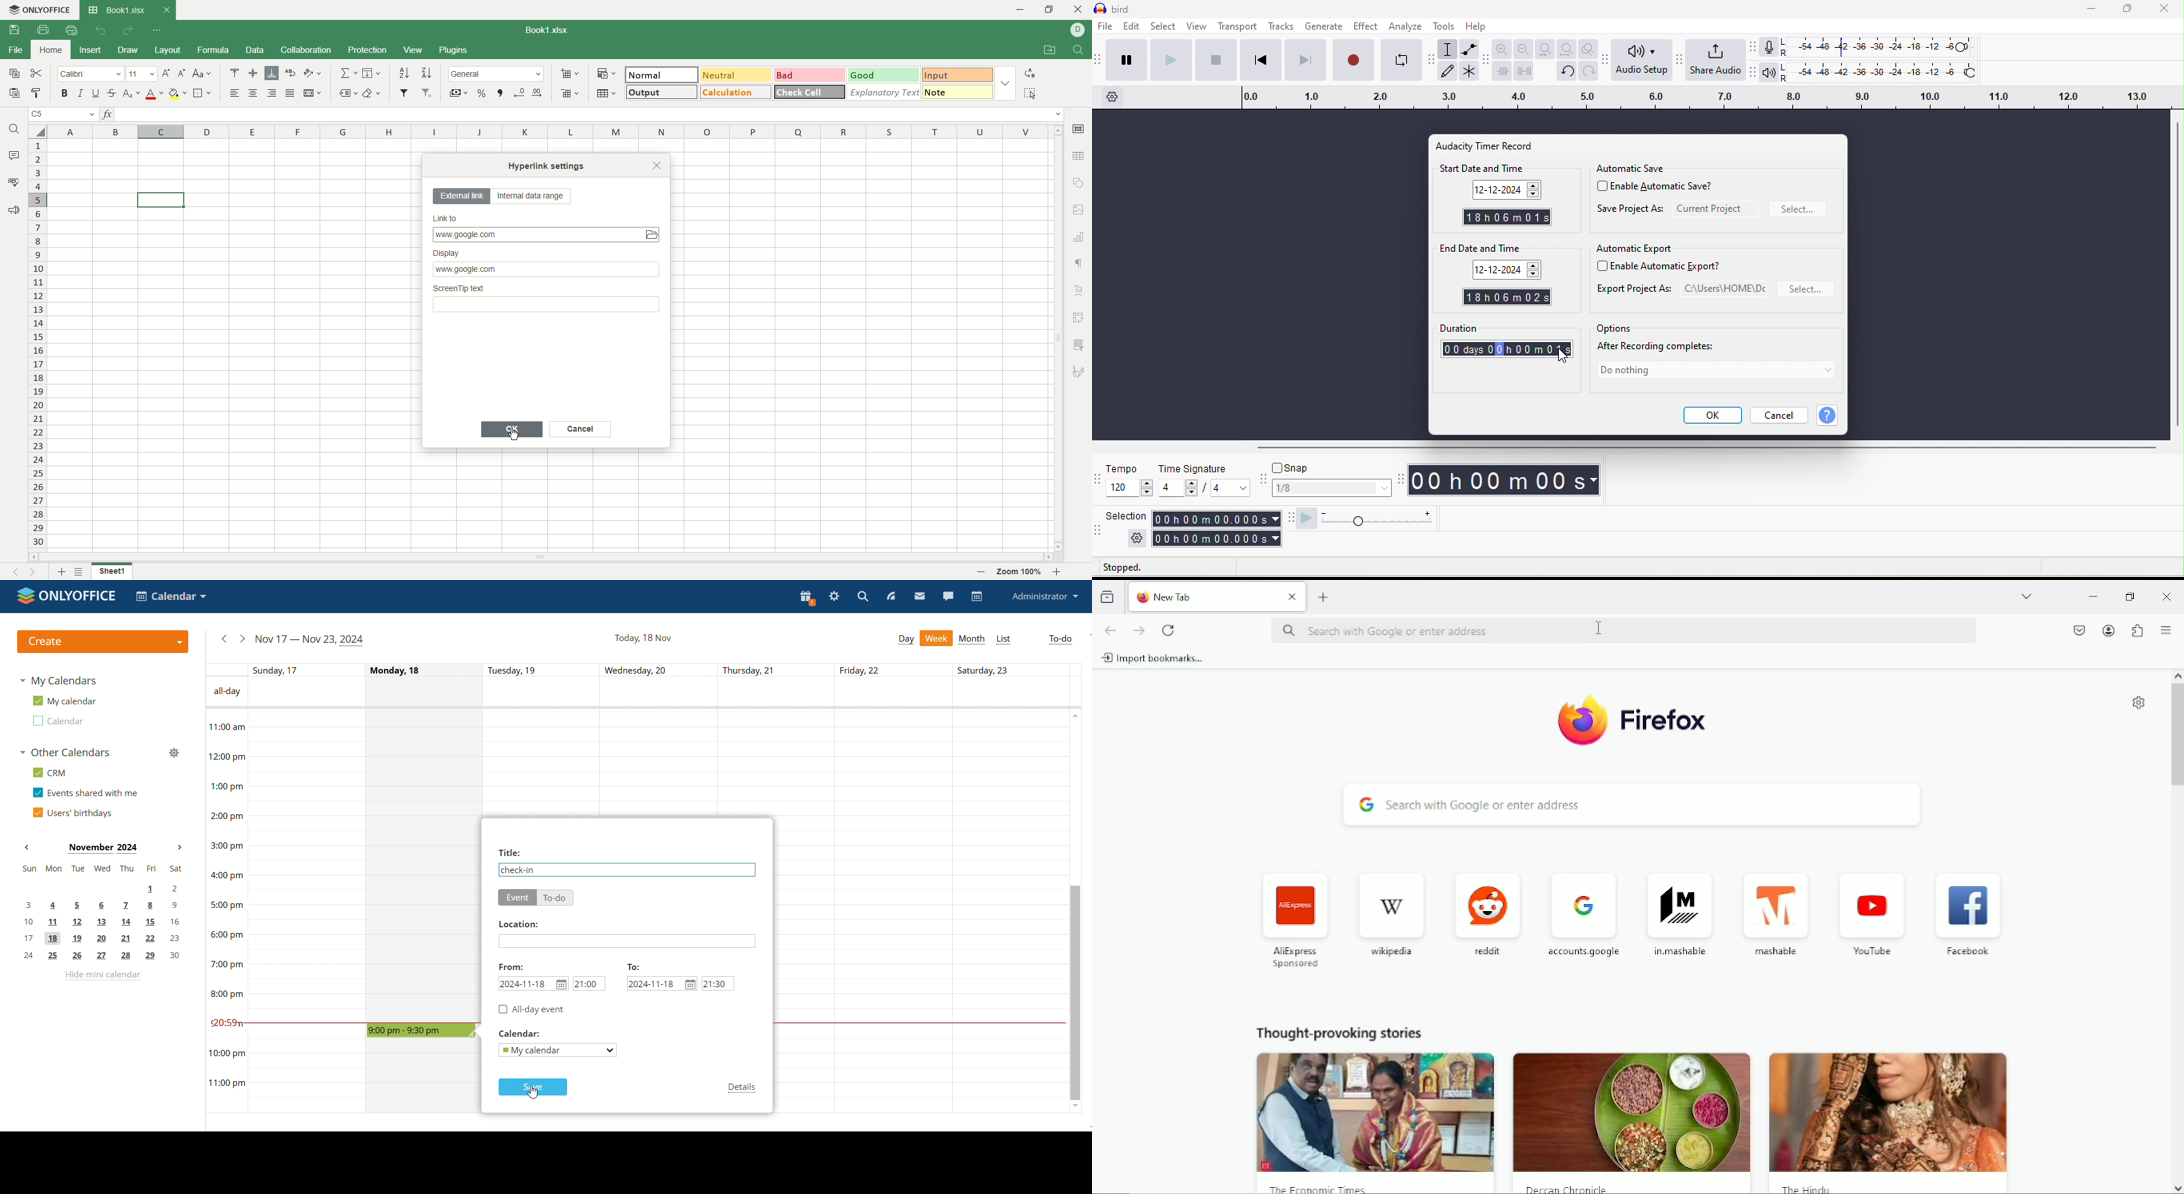  I want to click on snap, so click(1330, 469).